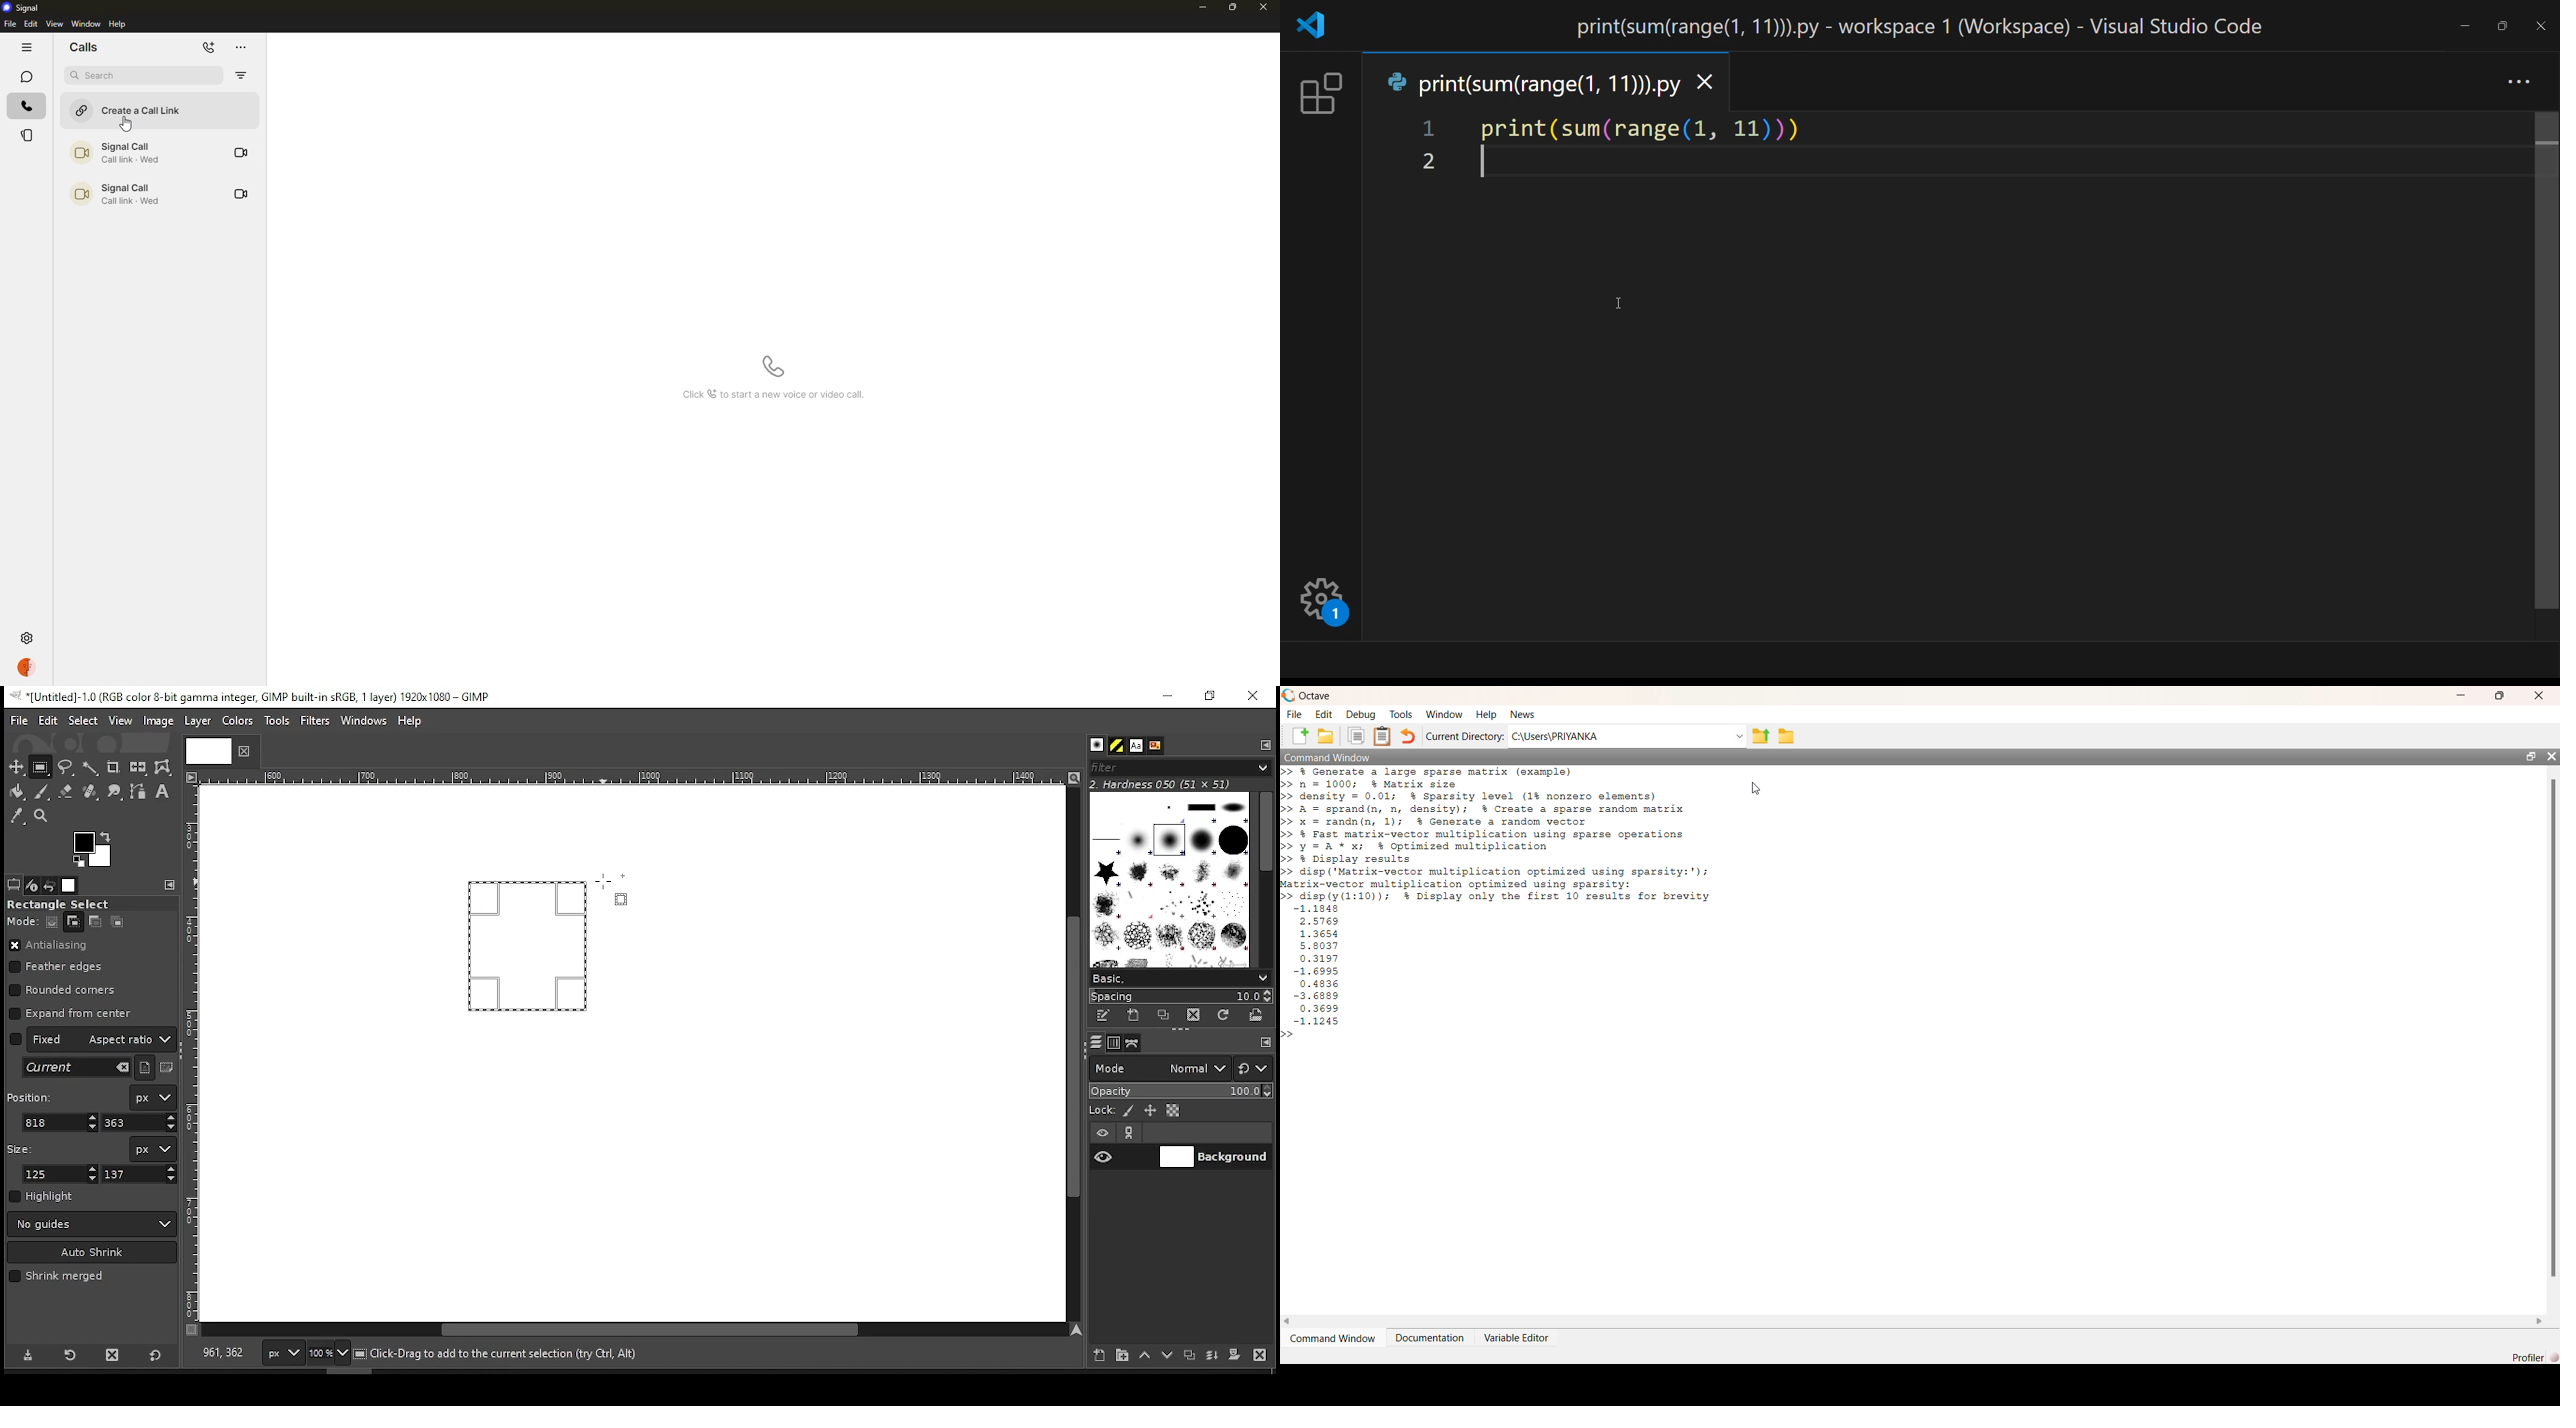  Describe the element at coordinates (1152, 1111) in the screenshot. I see `lock size and positioning` at that location.